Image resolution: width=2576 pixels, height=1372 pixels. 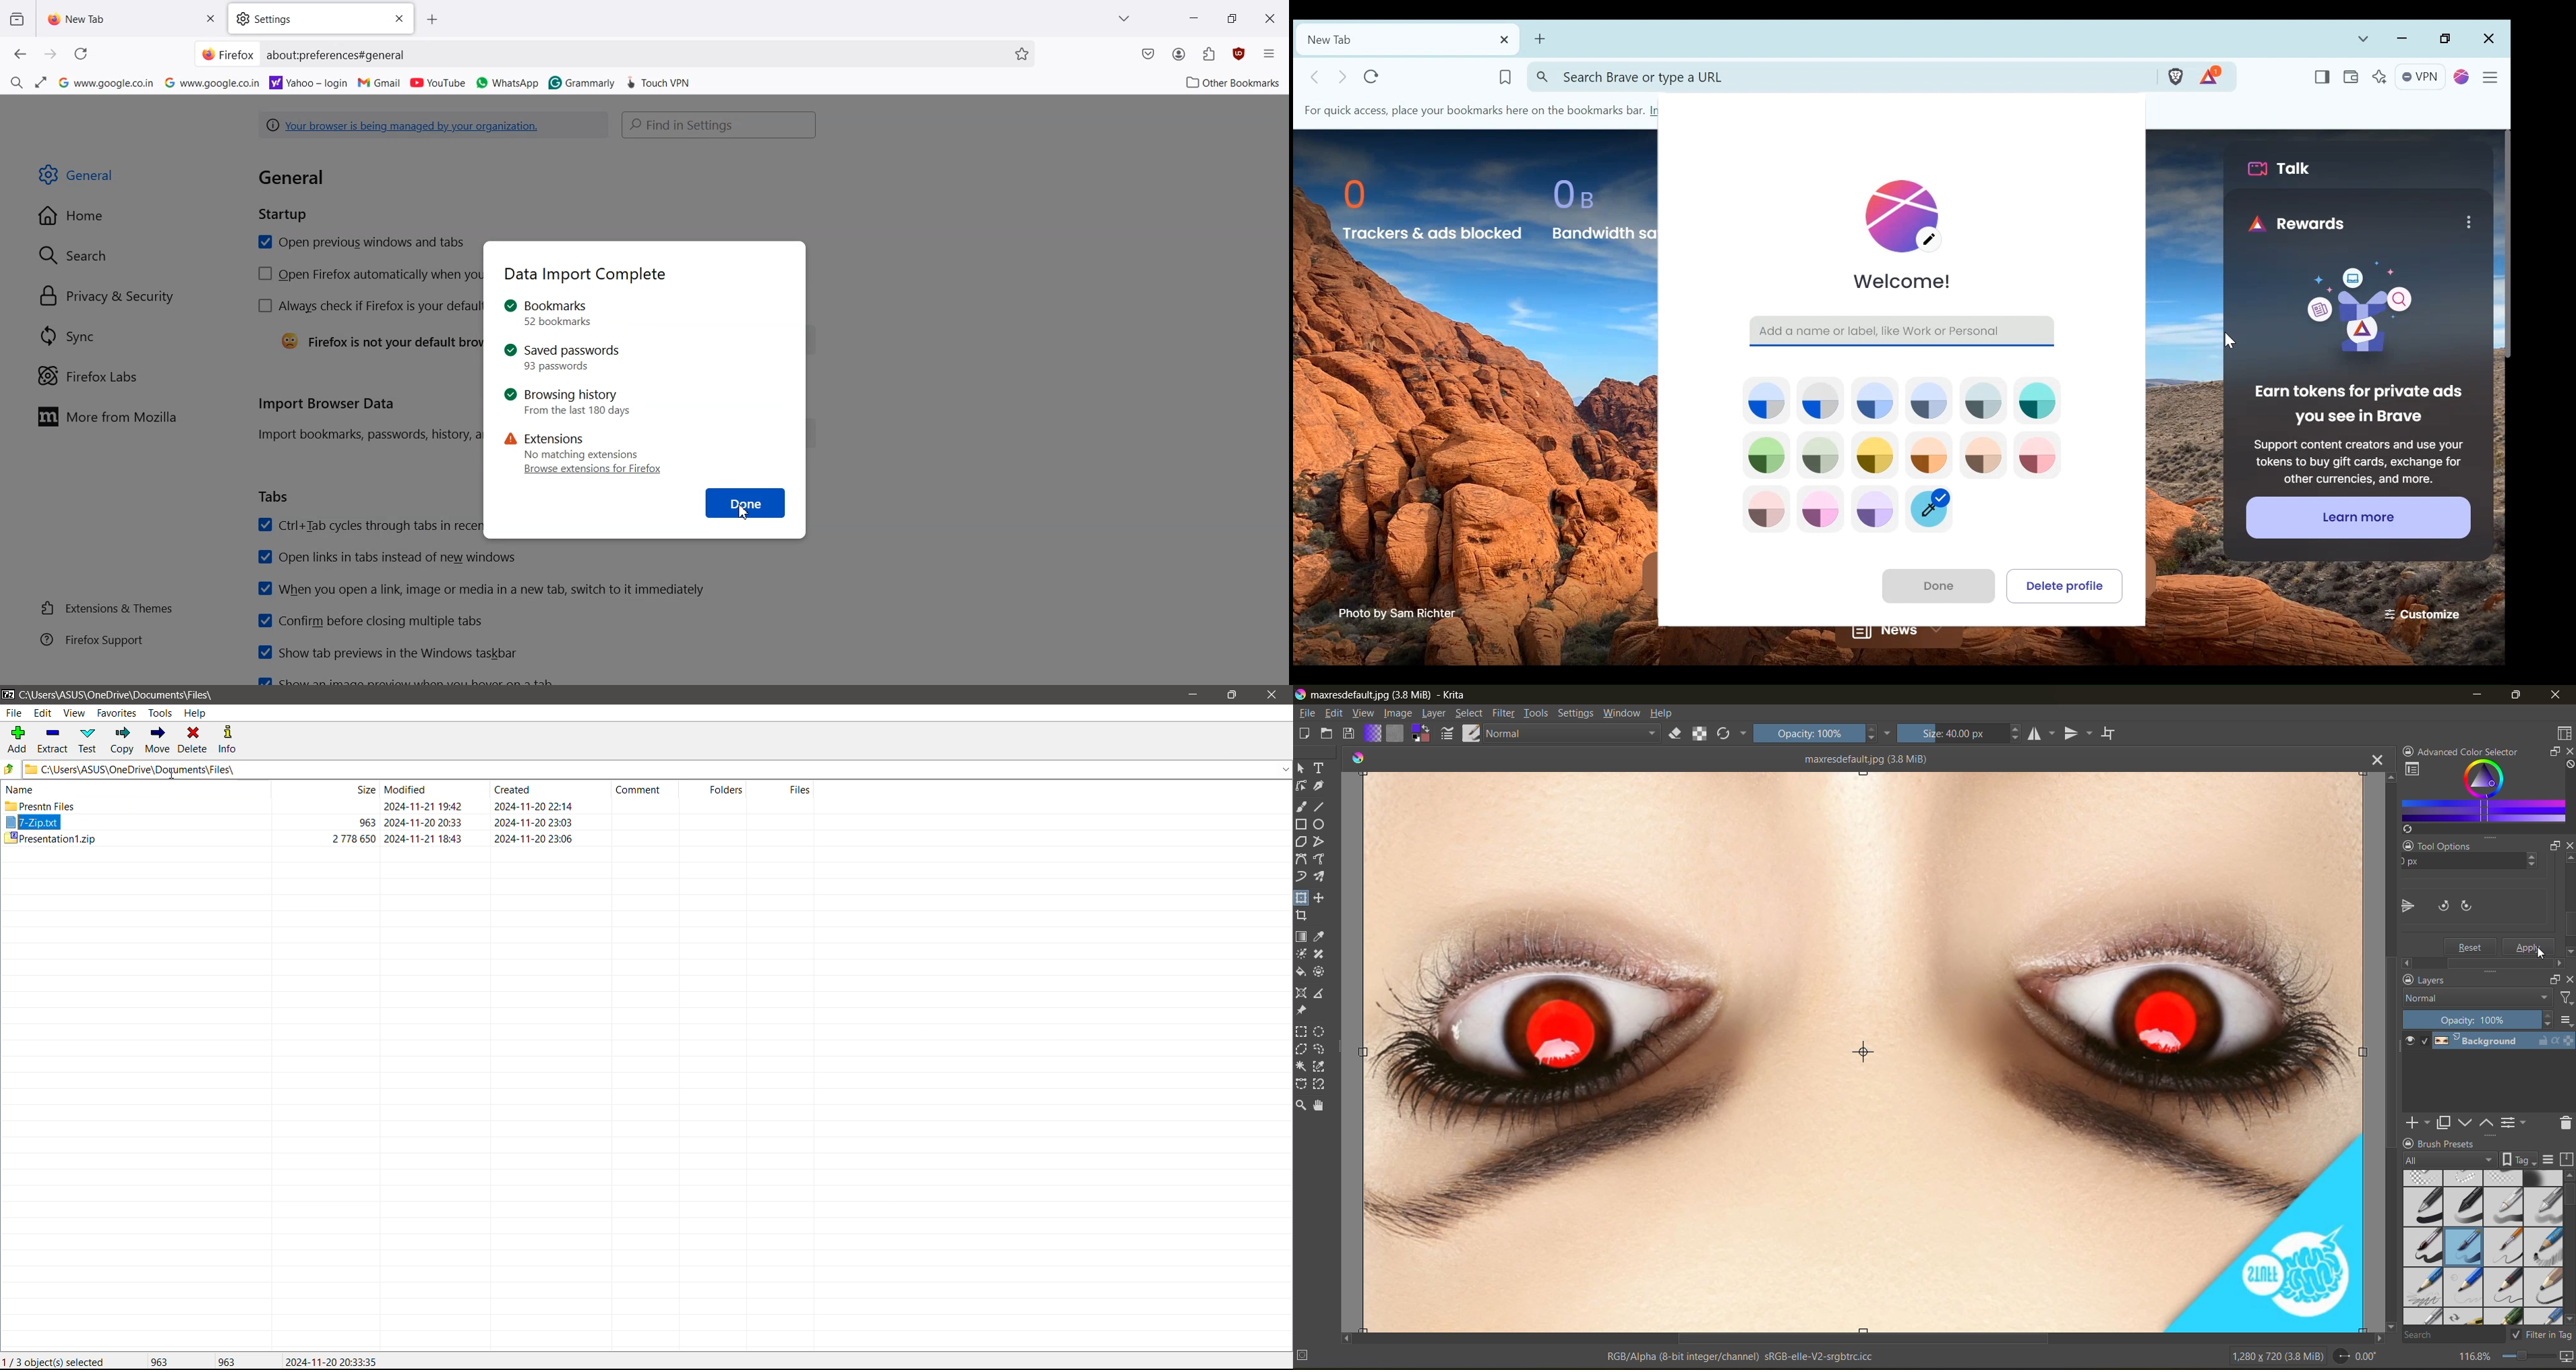 What do you see at coordinates (721, 126) in the screenshot?
I see `Search bar` at bounding box center [721, 126].